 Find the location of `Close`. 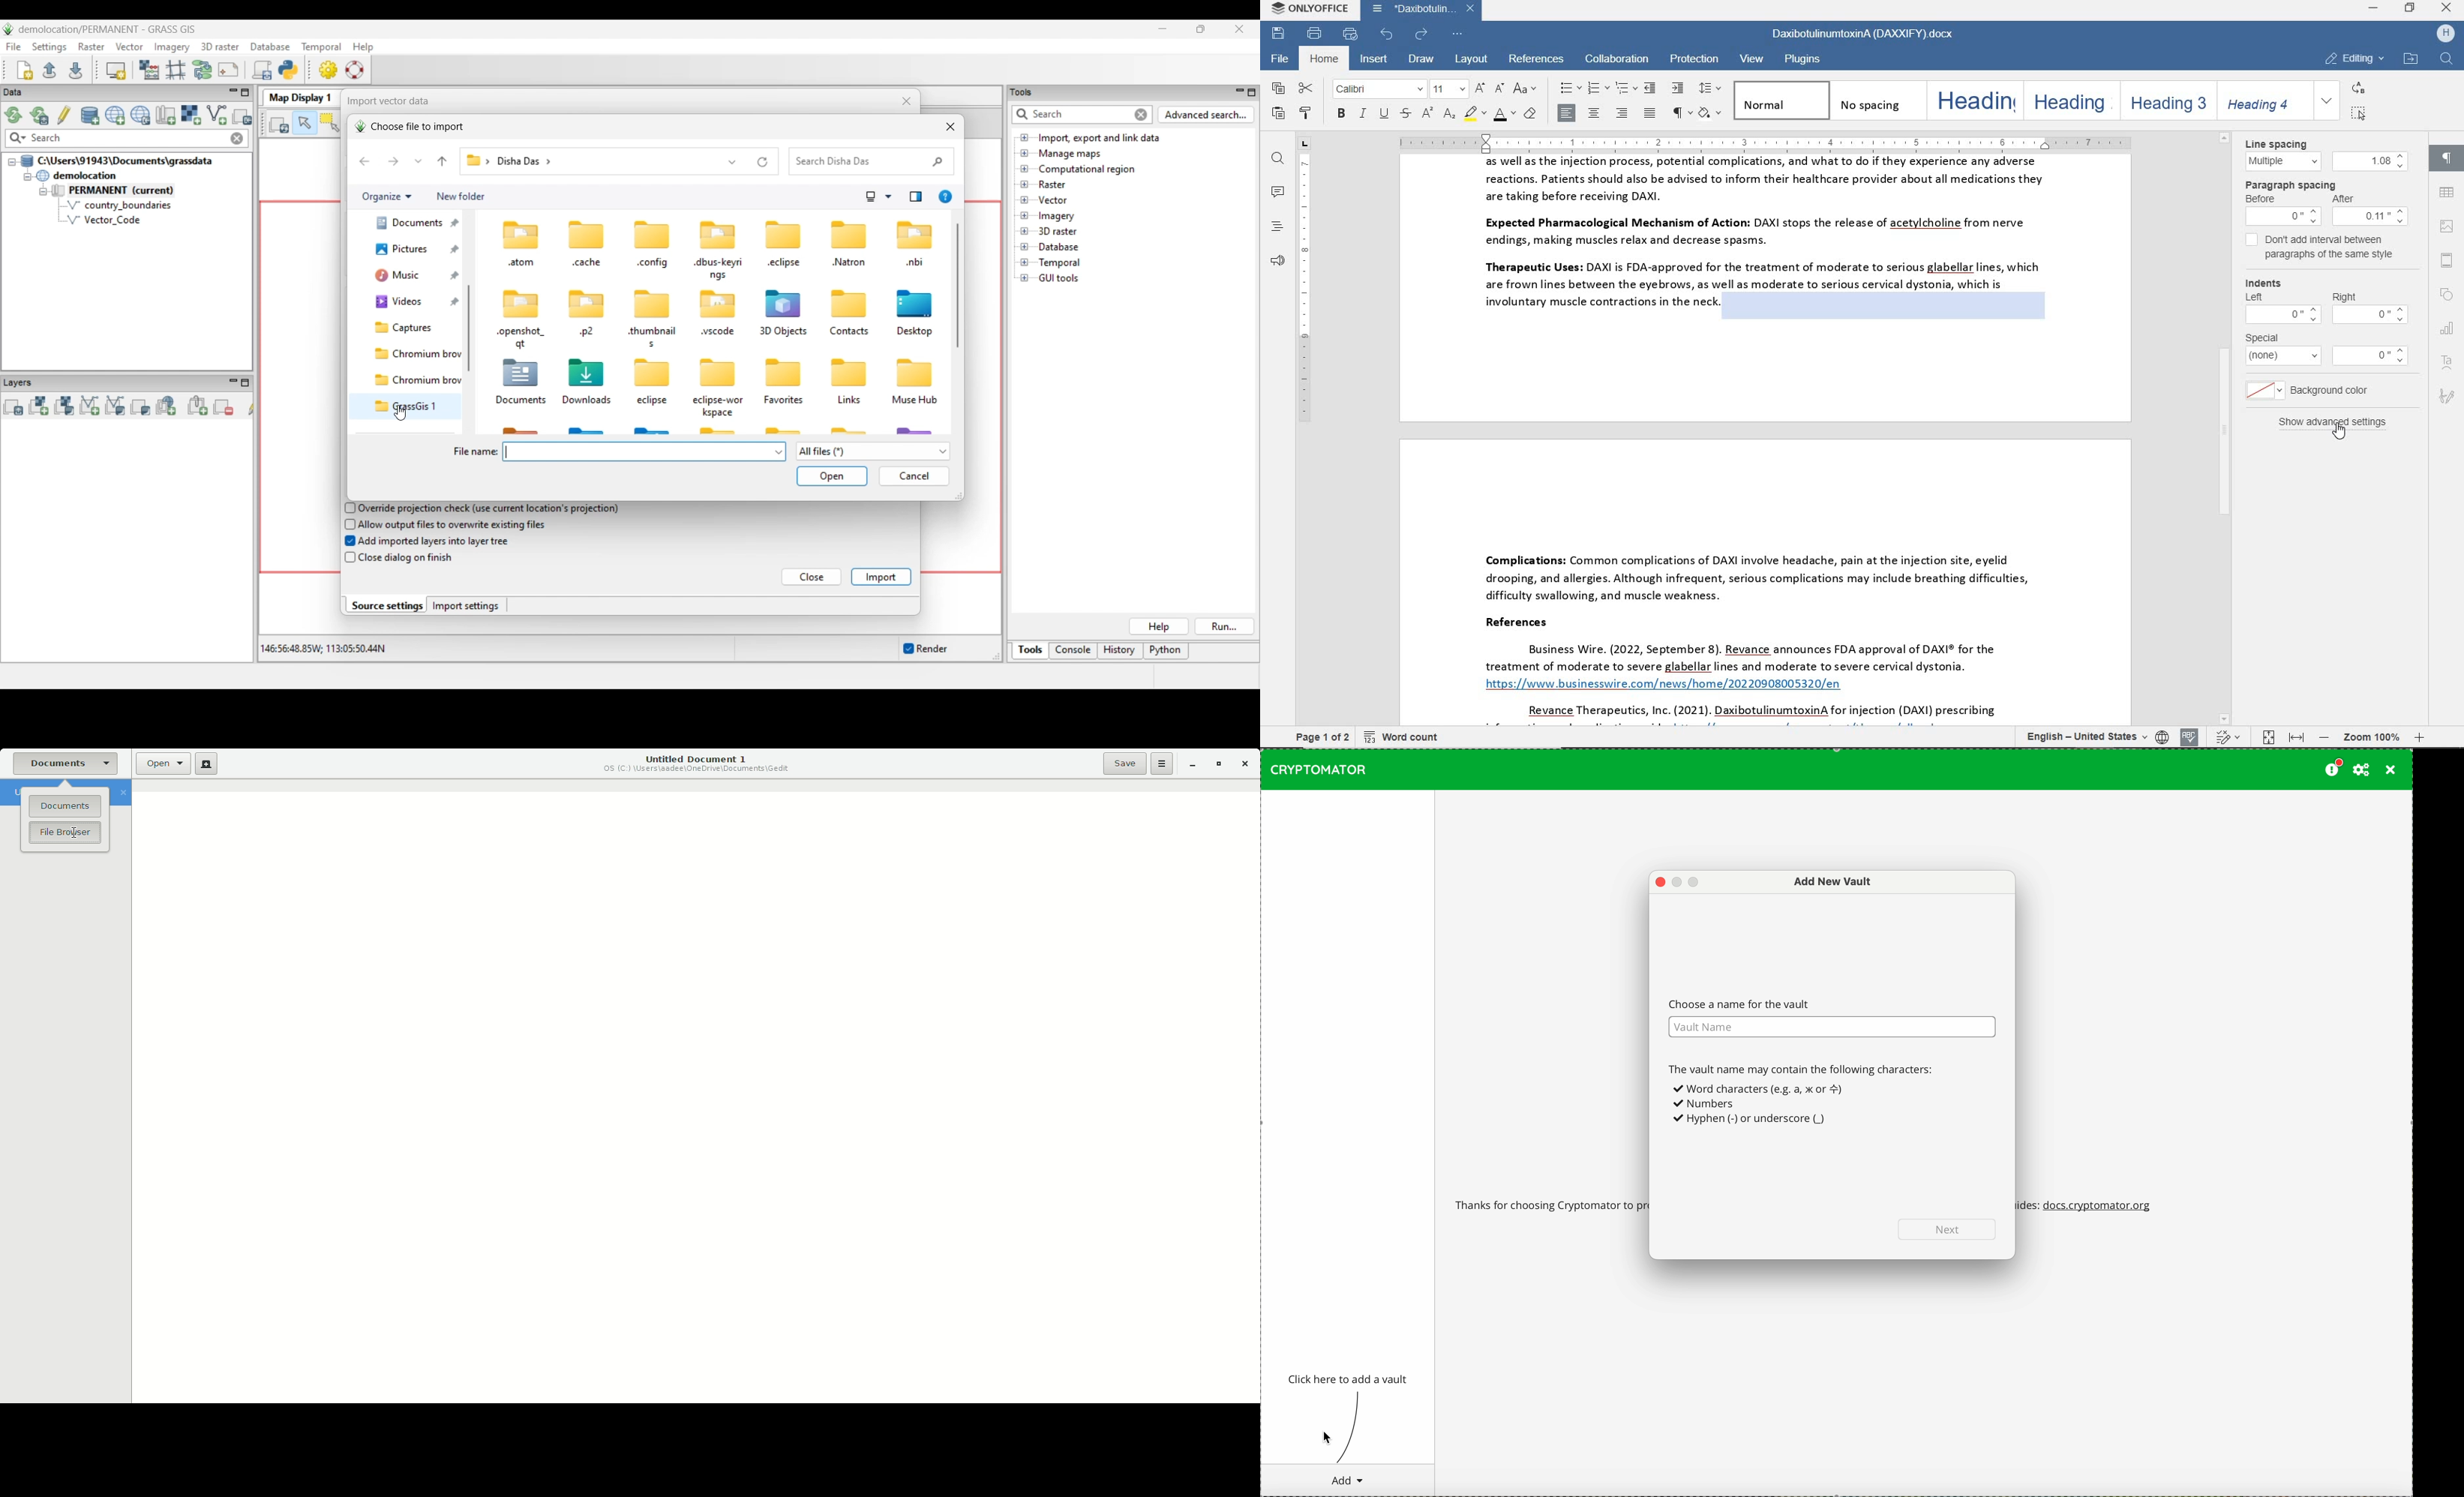

Close is located at coordinates (1244, 762).